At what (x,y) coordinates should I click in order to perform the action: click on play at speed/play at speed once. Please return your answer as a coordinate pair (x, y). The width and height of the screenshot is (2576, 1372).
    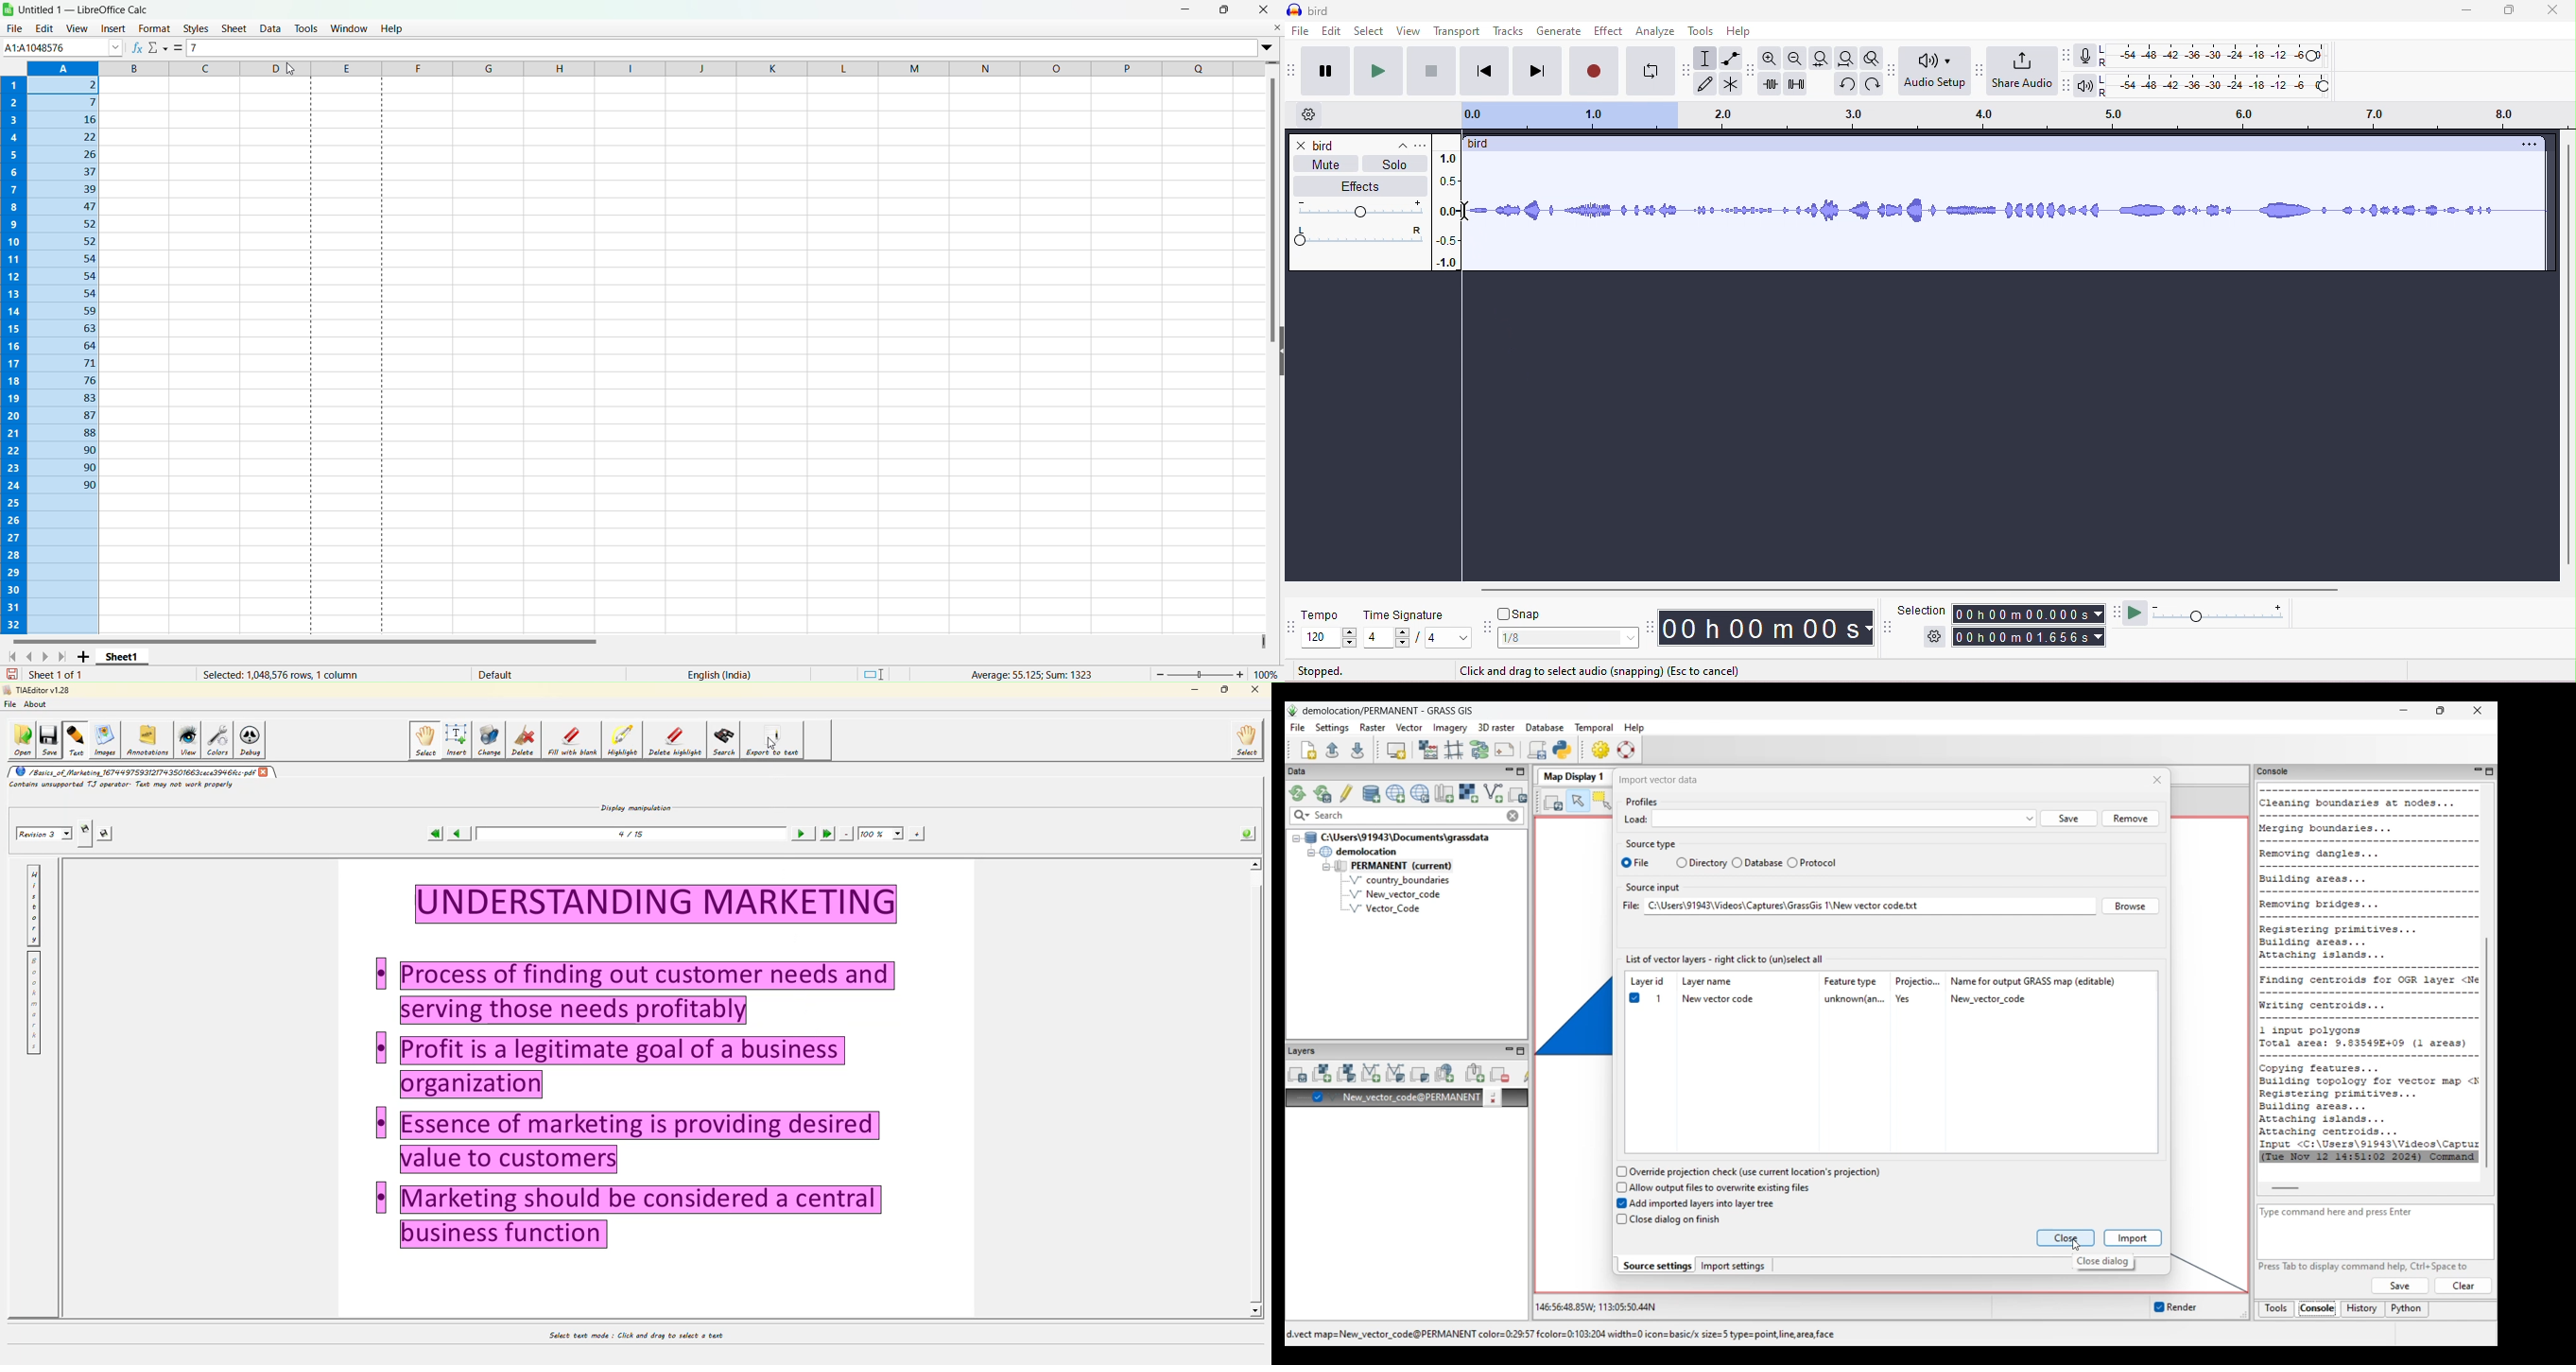
    Looking at the image, I should click on (2137, 613).